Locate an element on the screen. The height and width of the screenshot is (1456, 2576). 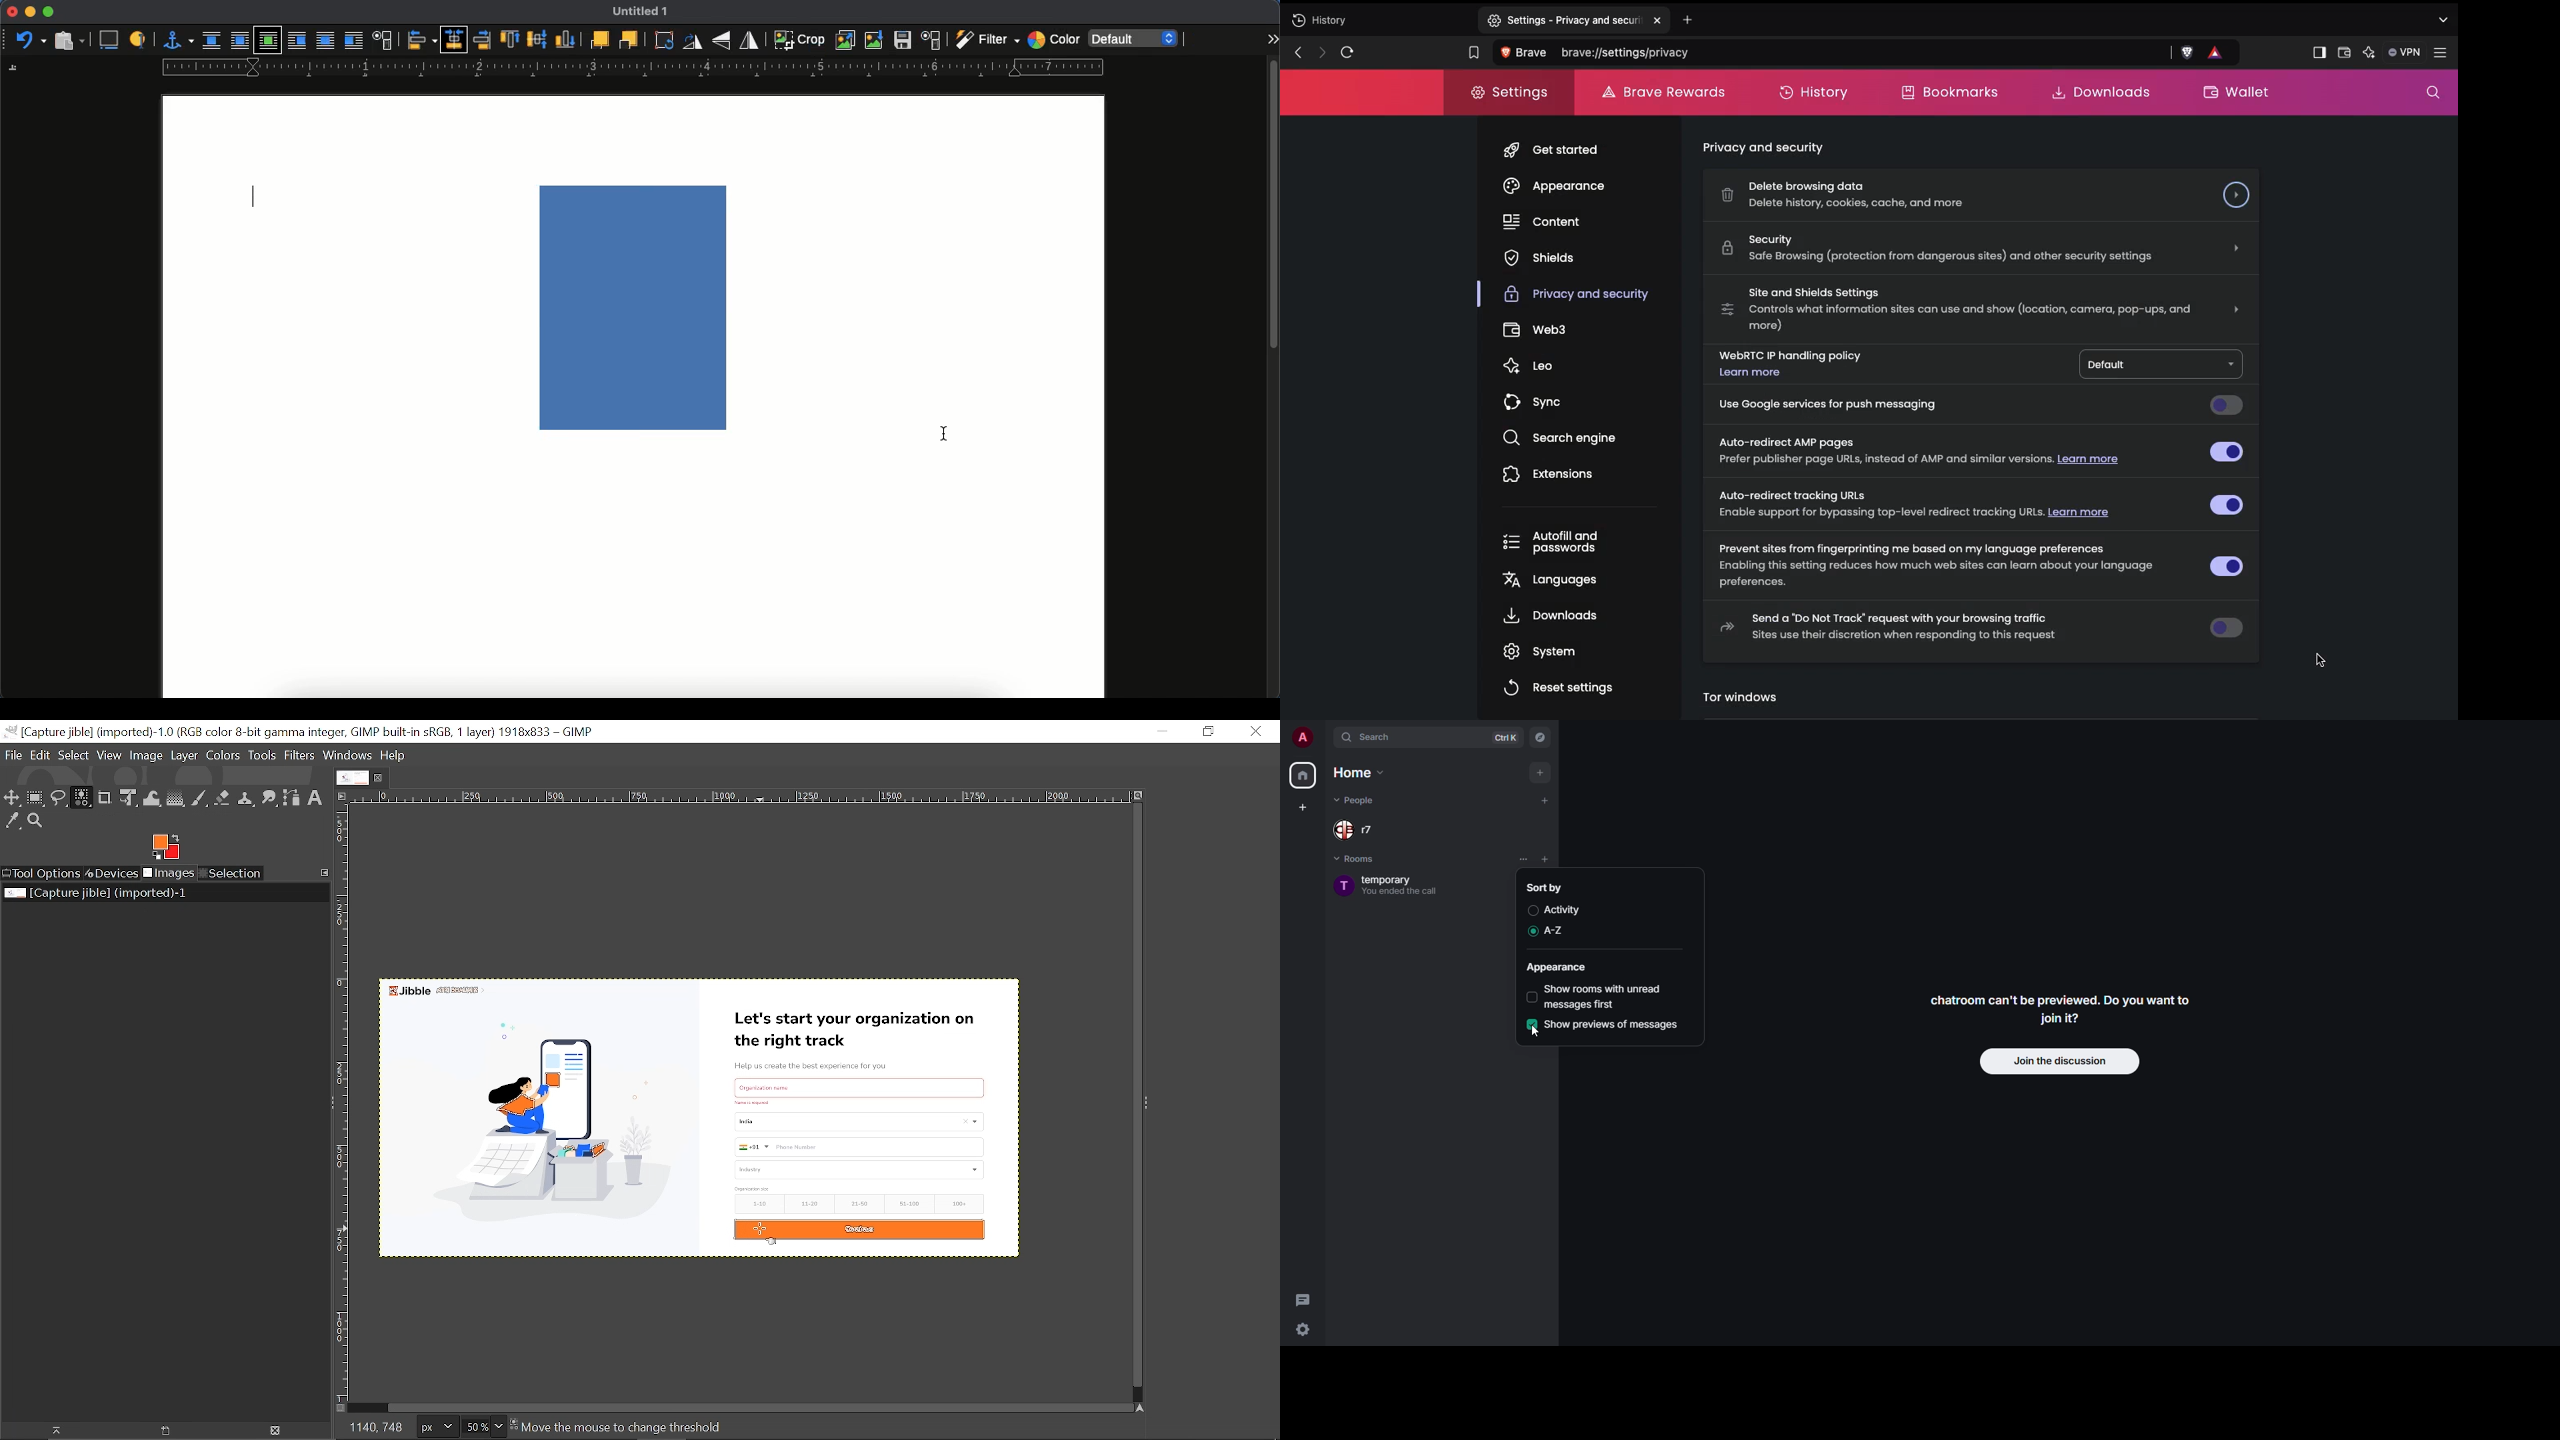
appearance is located at coordinates (1559, 967).